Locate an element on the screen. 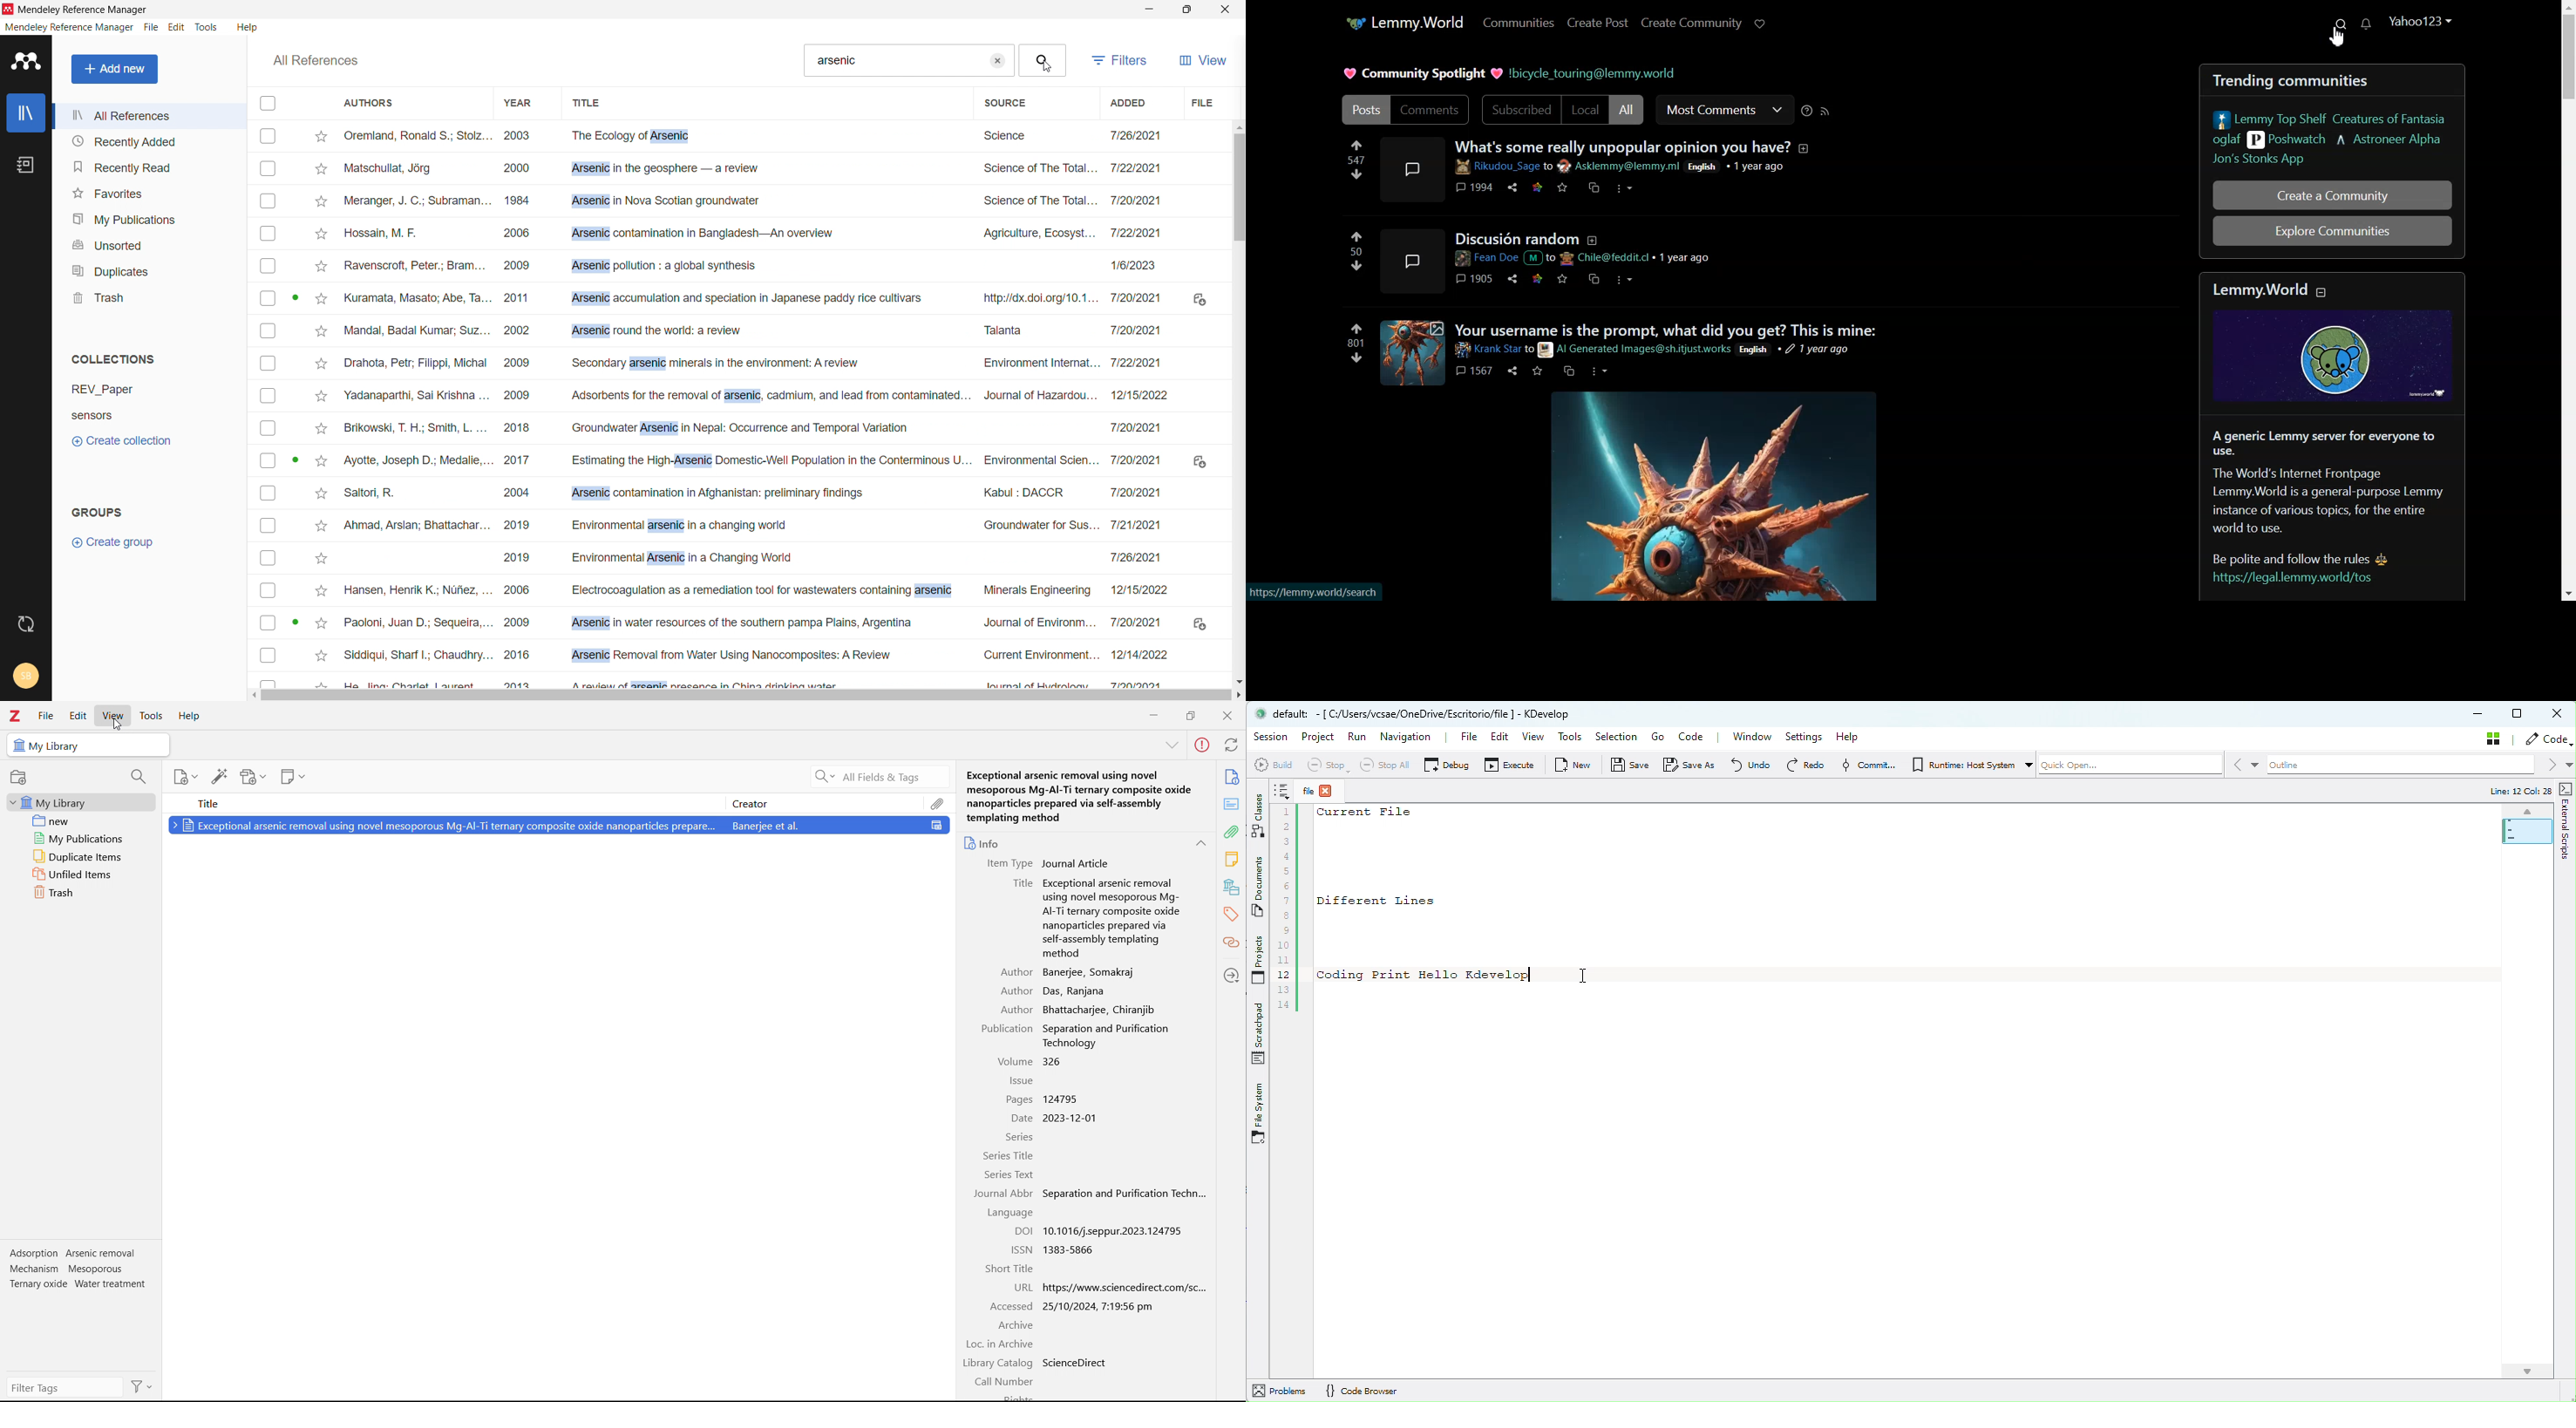 The height and width of the screenshot is (1428, 2576). add to favorite is located at coordinates (1563, 279).